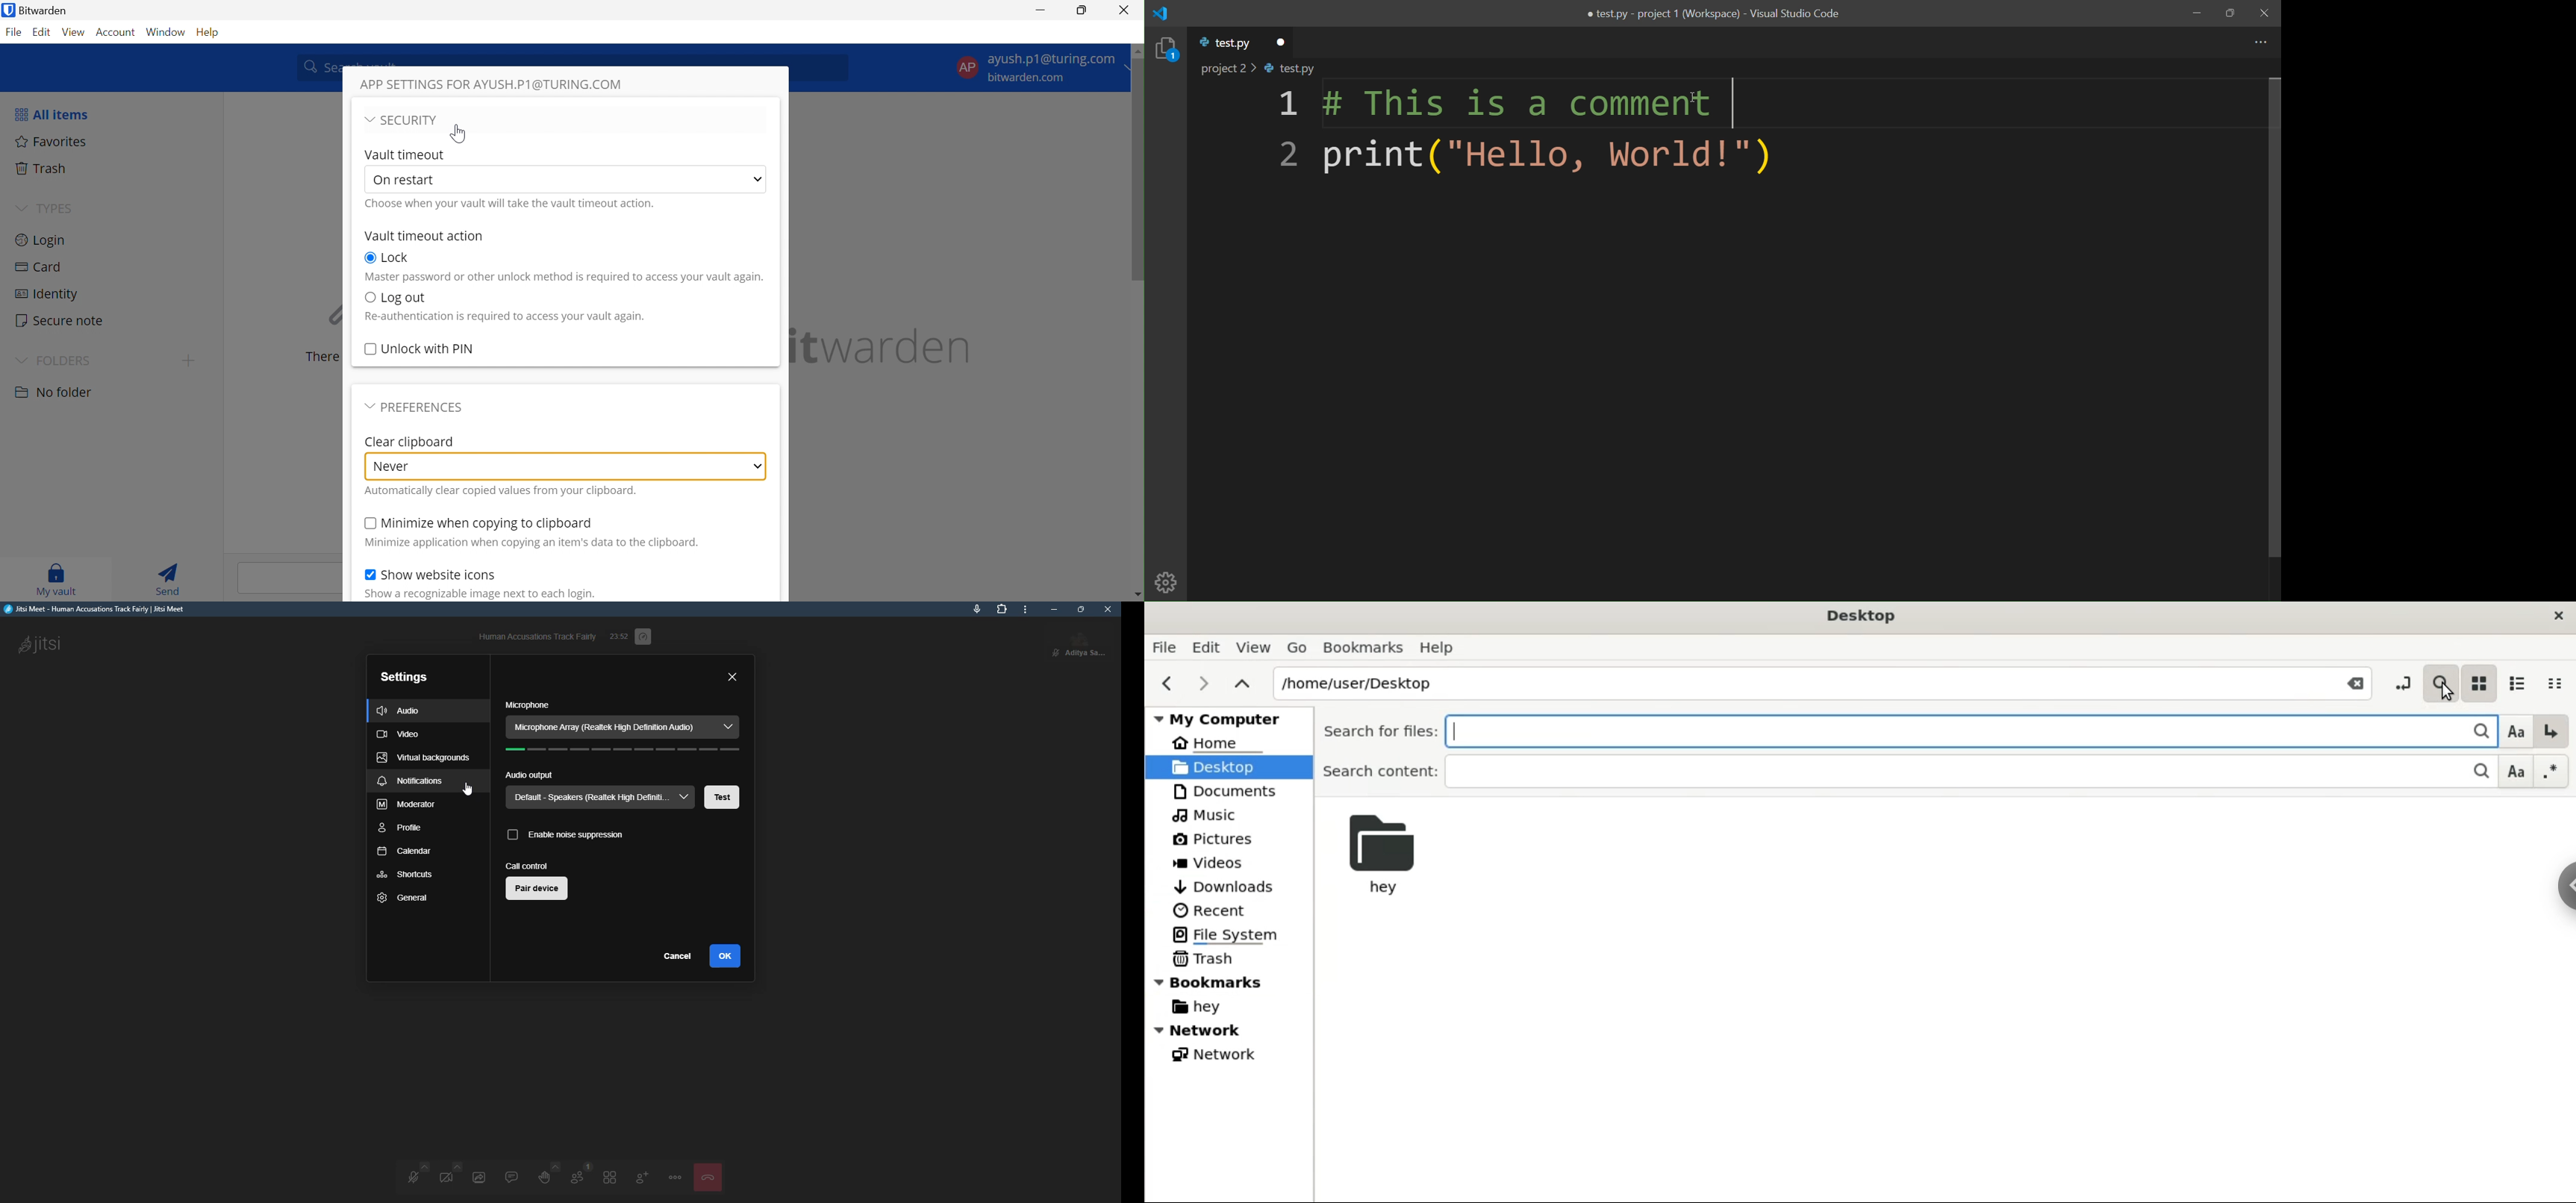 Image resolution: width=2576 pixels, height=1204 pixels. I want to click on ok, so click(730, 956).